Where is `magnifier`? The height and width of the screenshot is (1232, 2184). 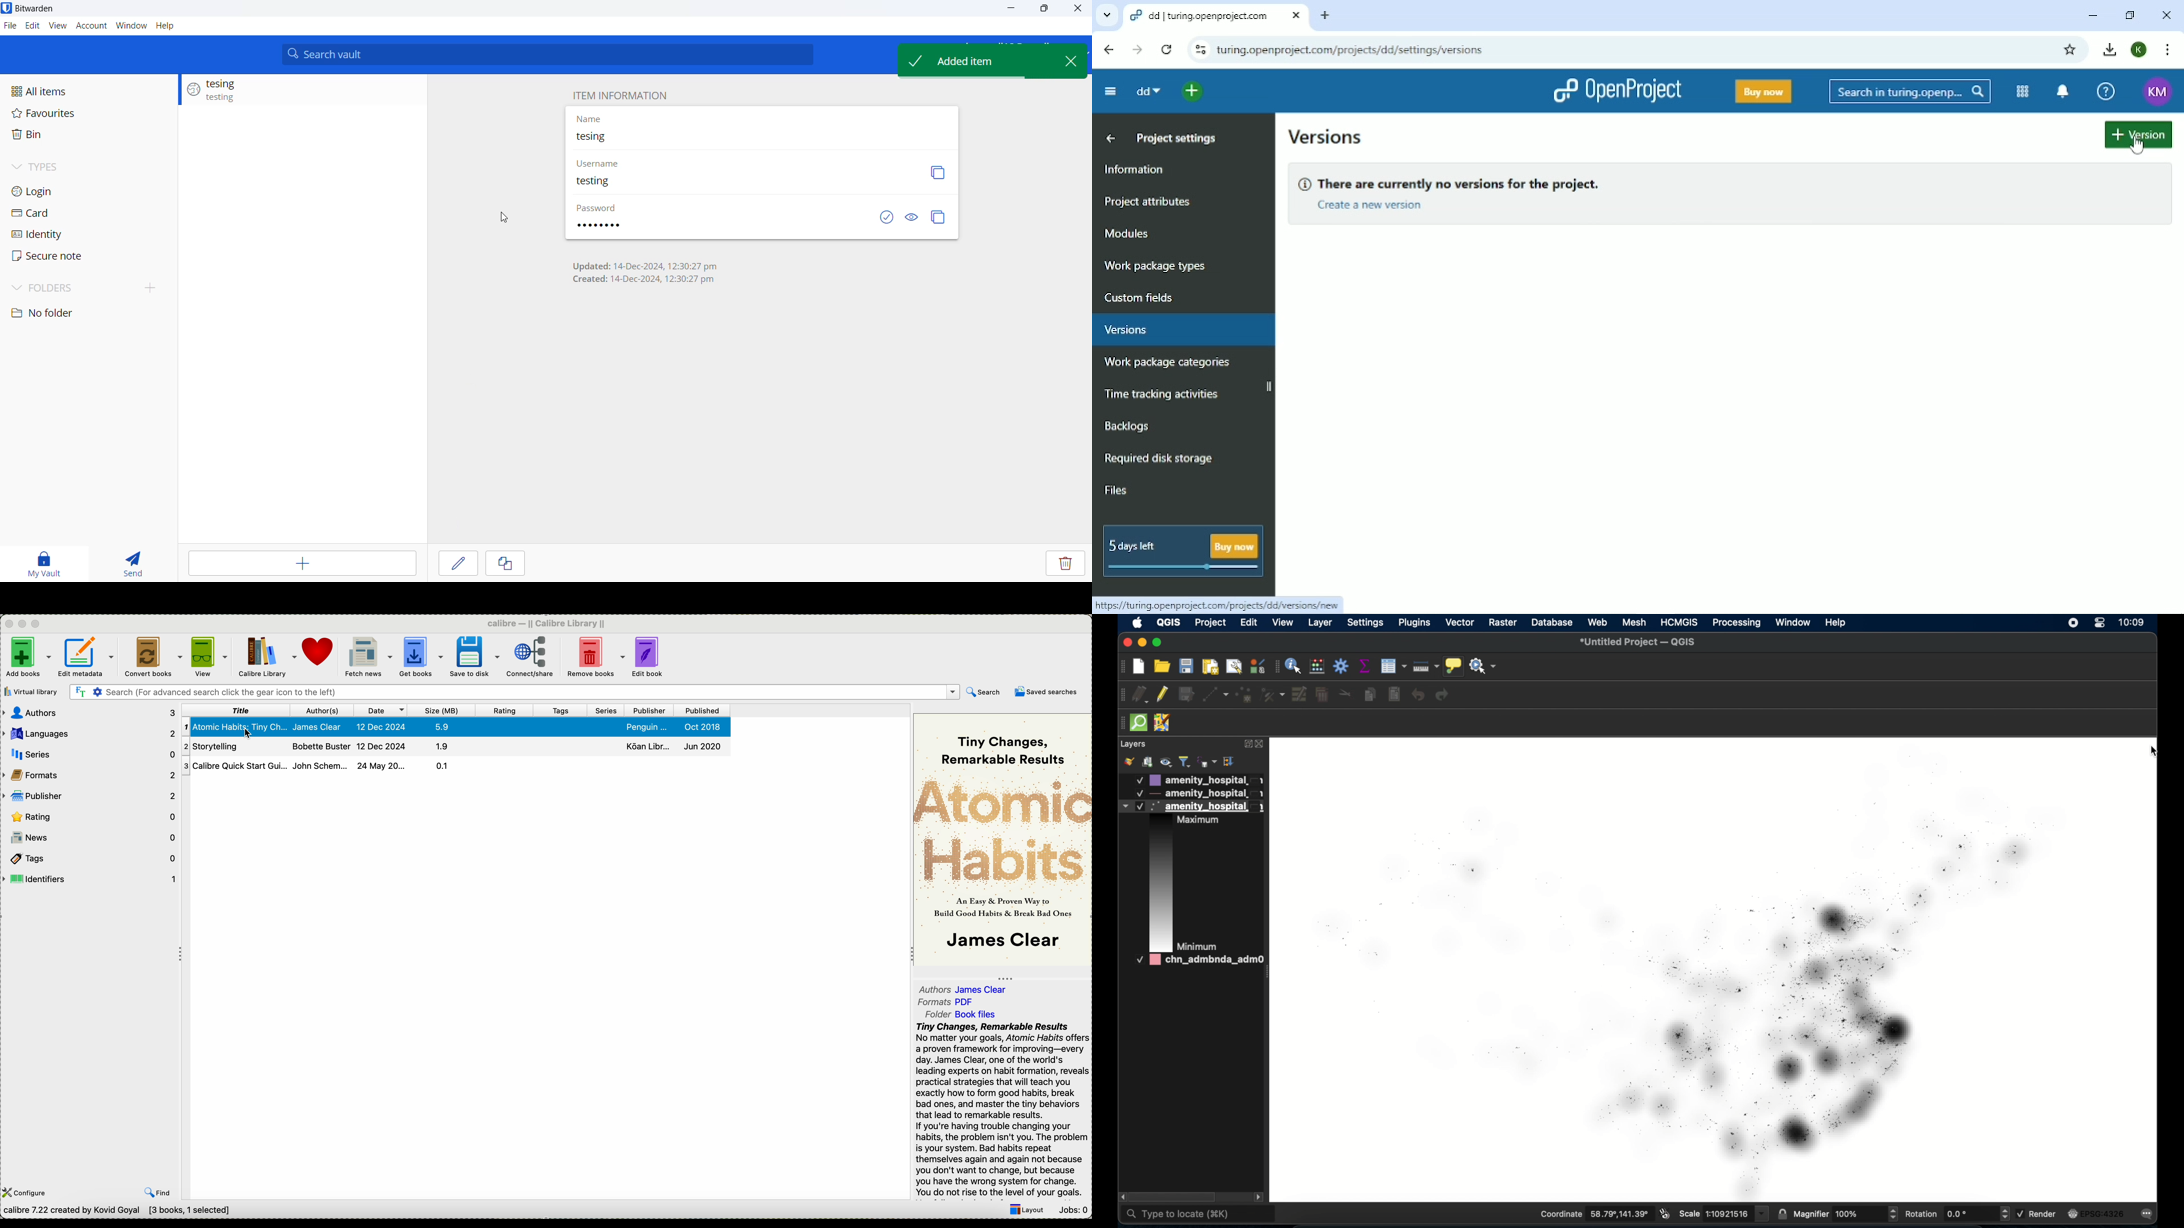 magnifier is located at coordinates (1845, 1214).